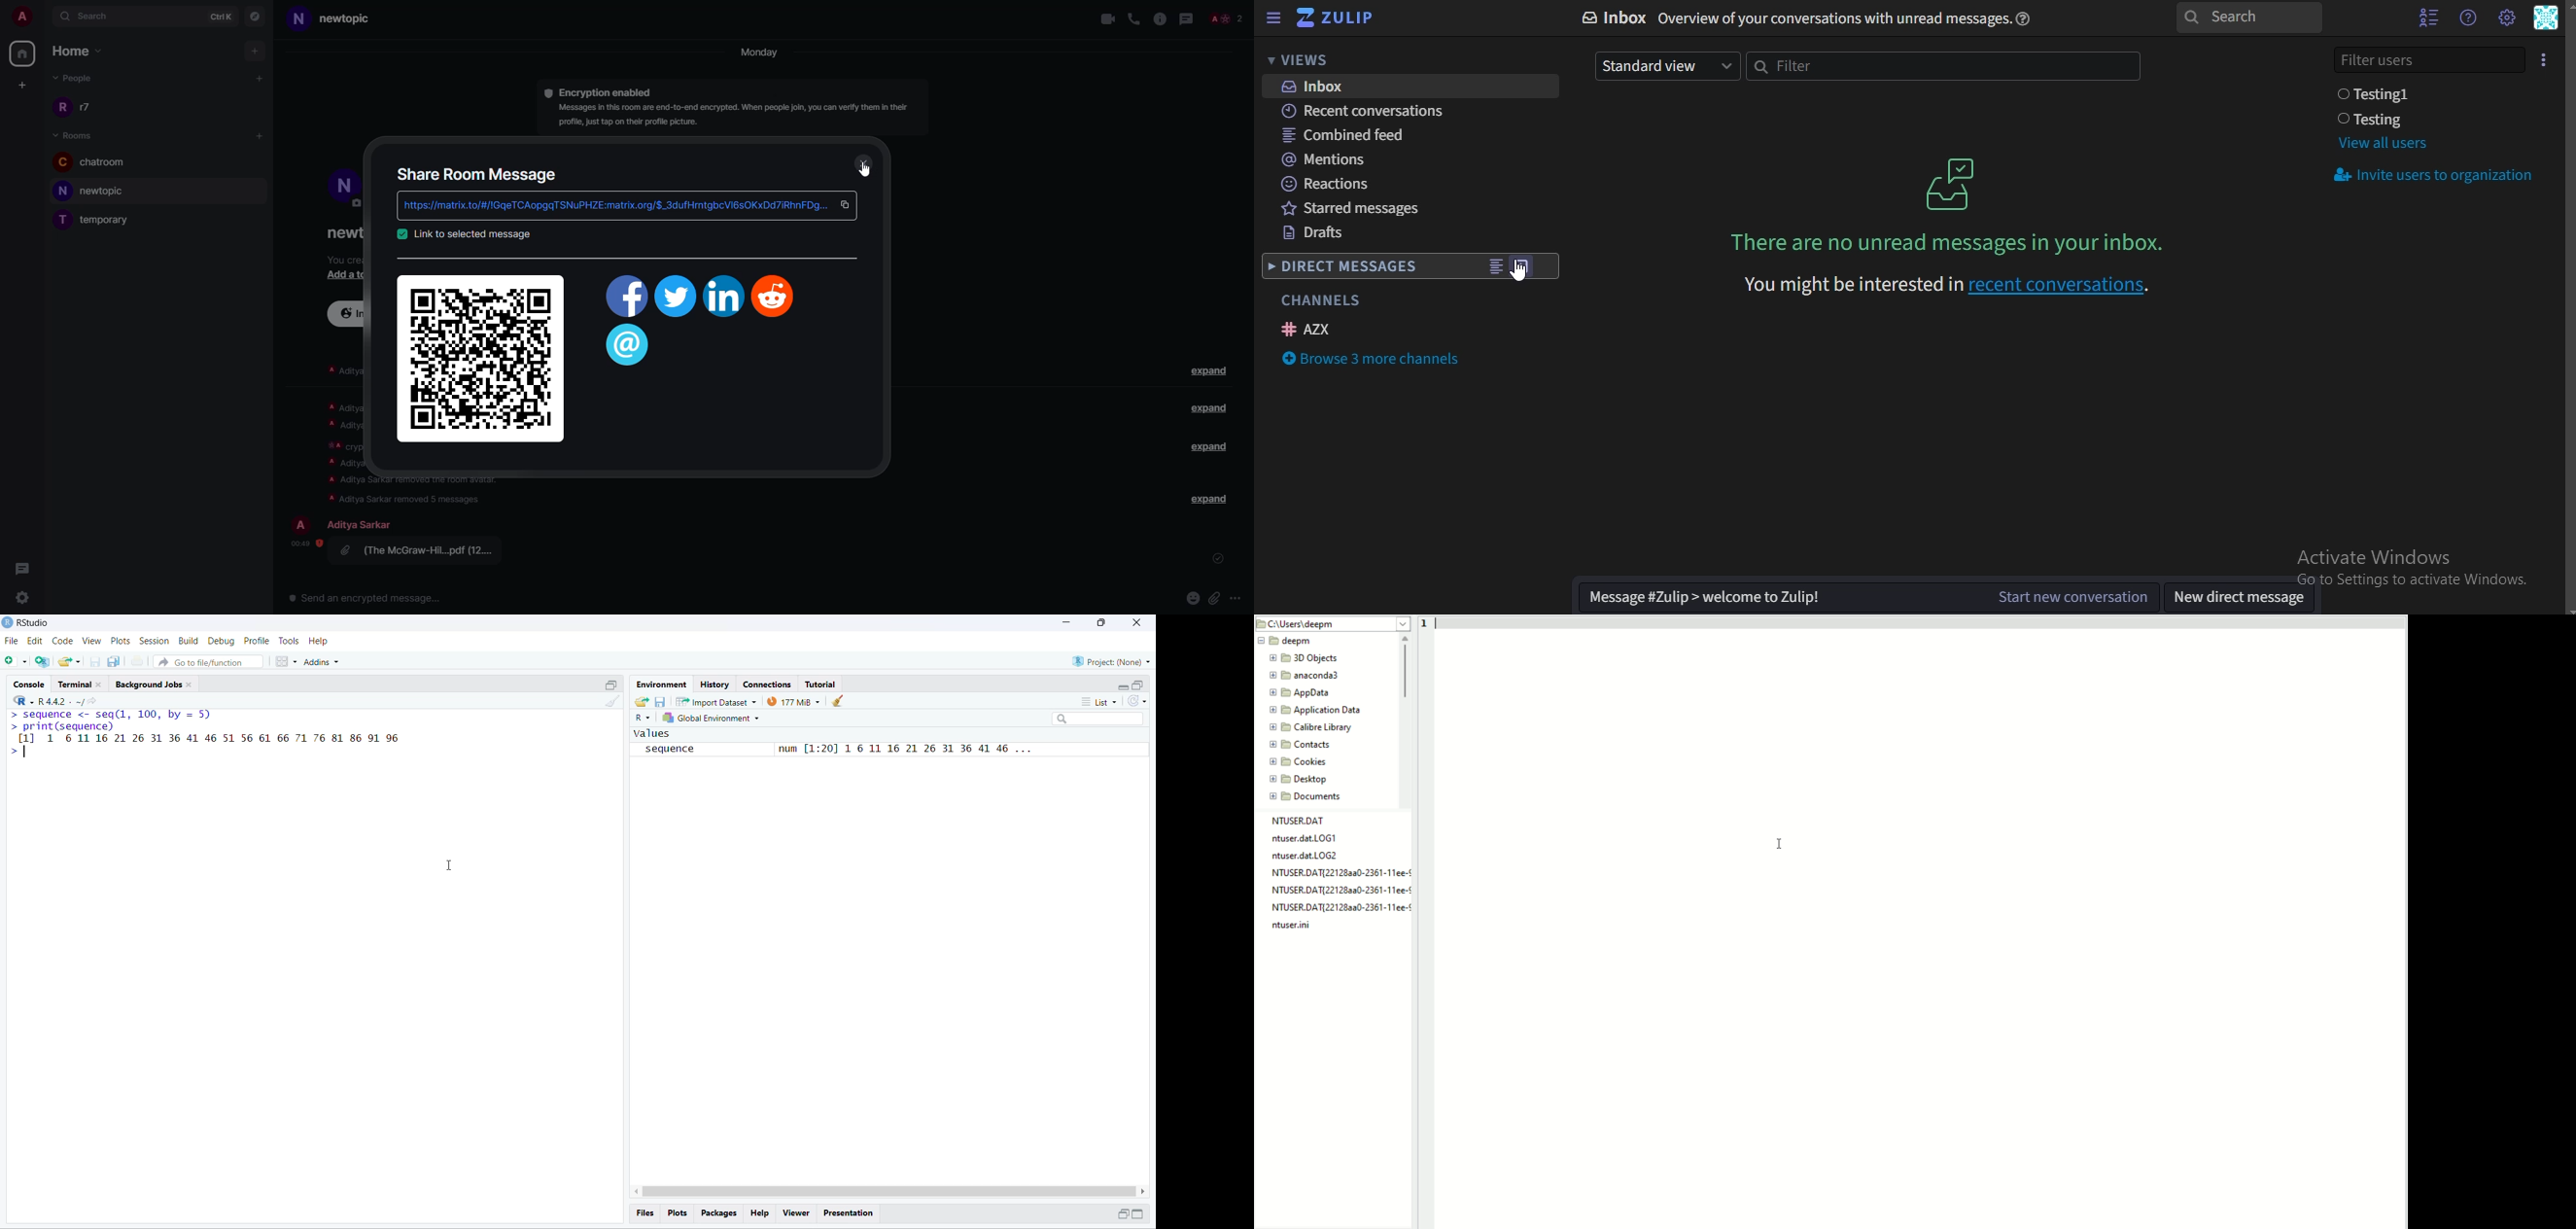 The height and width of the screenshot is (1232, 2576). Describe the element at coordinates (889, 1191) in the screenshot. I see `scroll bar` at that location.